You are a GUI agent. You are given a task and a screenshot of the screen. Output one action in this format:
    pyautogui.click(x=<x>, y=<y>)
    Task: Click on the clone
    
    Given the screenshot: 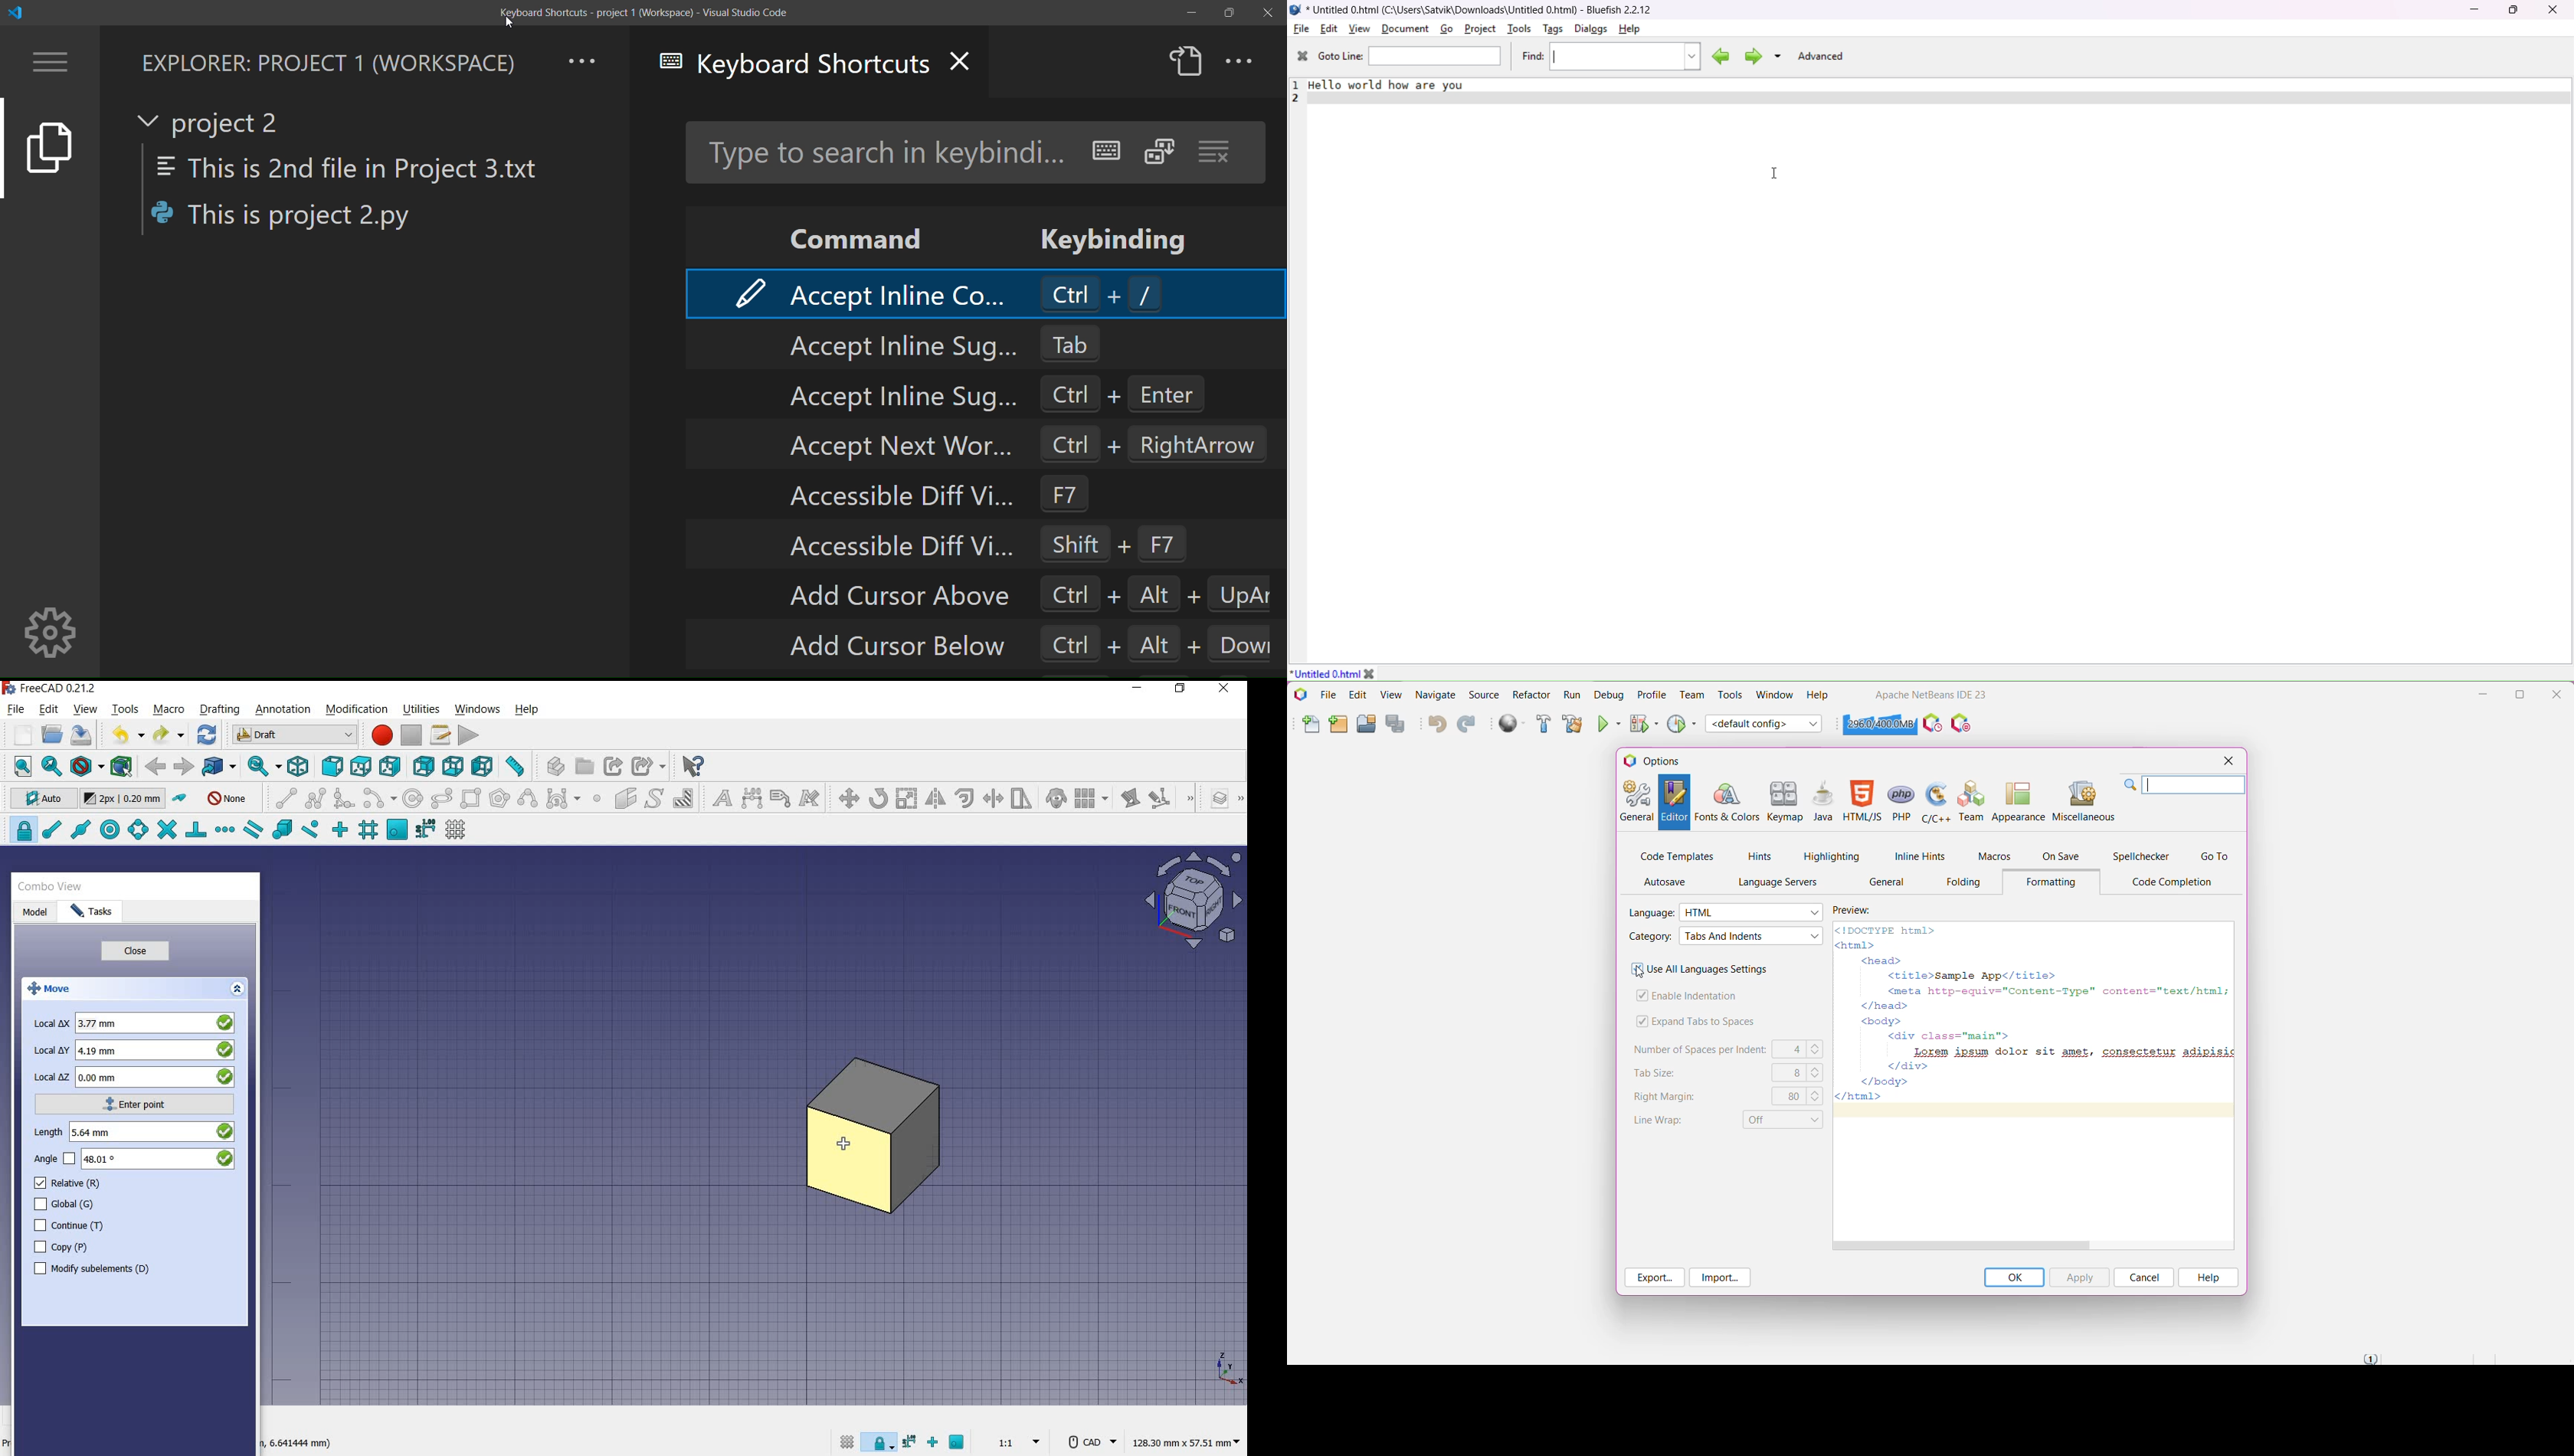 What is the action you would take?
    pyautogui.click(x=1057, y=799)
    